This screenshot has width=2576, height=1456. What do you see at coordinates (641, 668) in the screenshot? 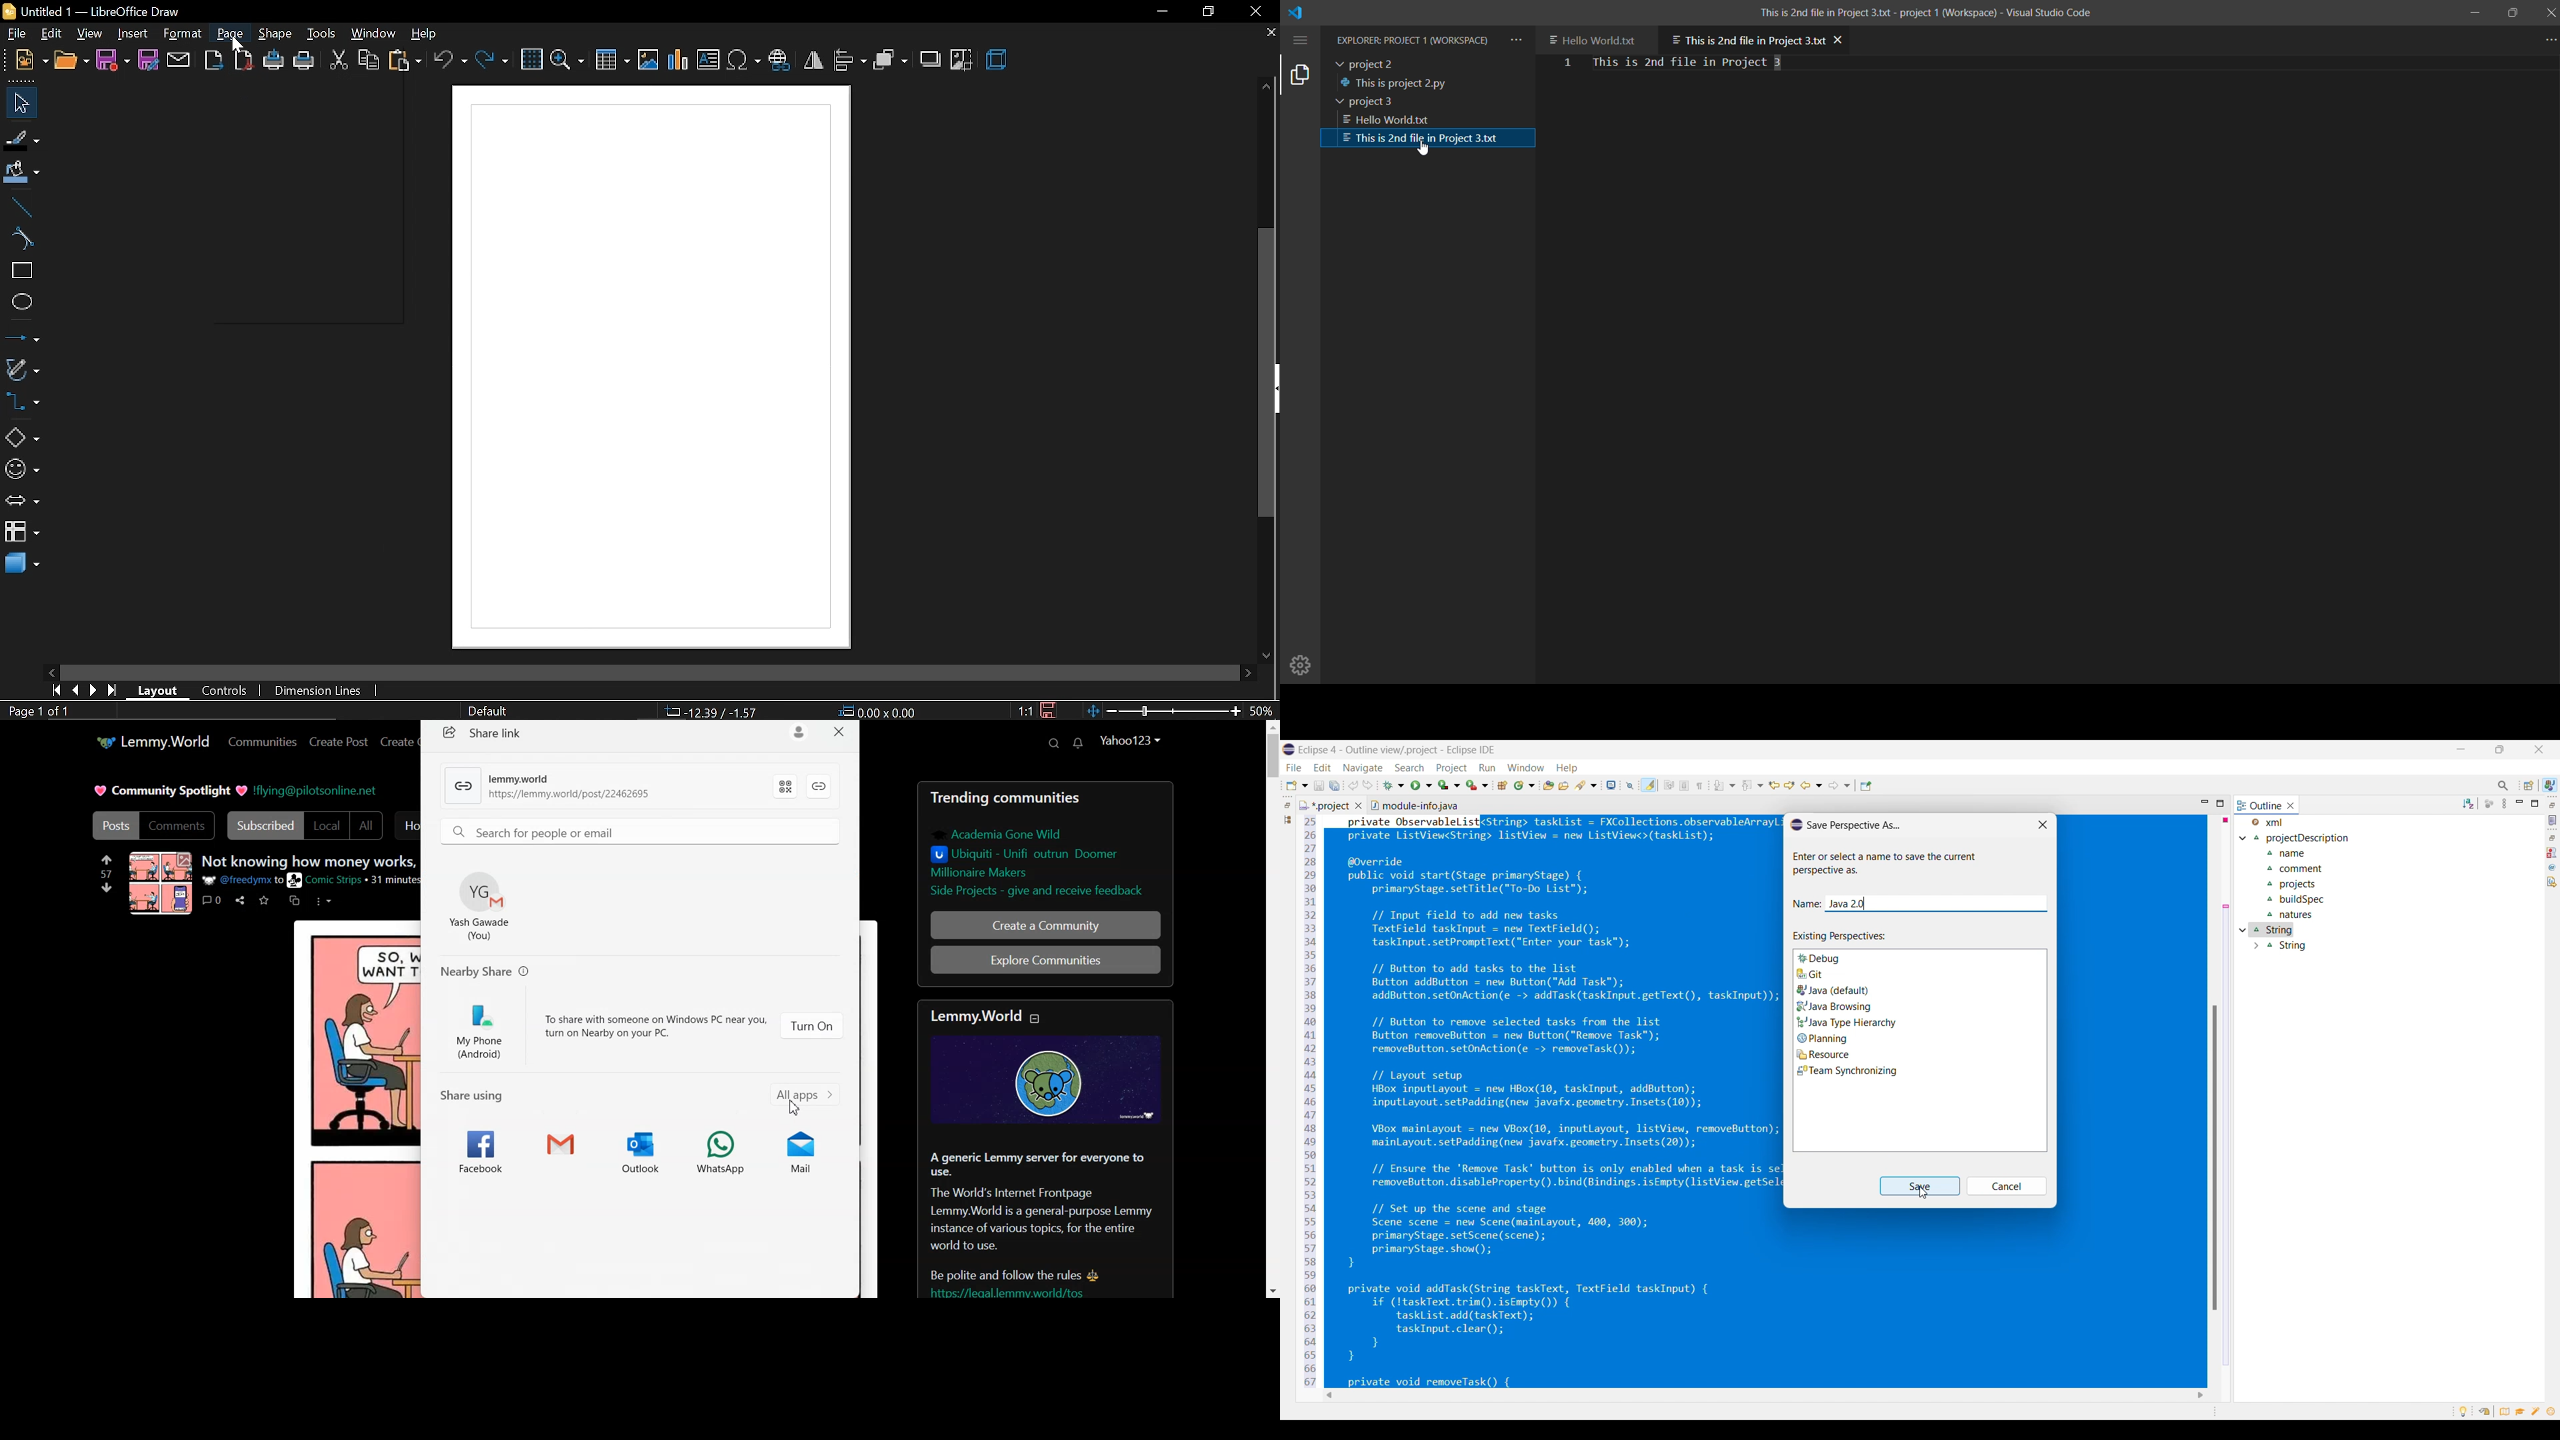
I see `scroll` at bounding box center [641, 668].